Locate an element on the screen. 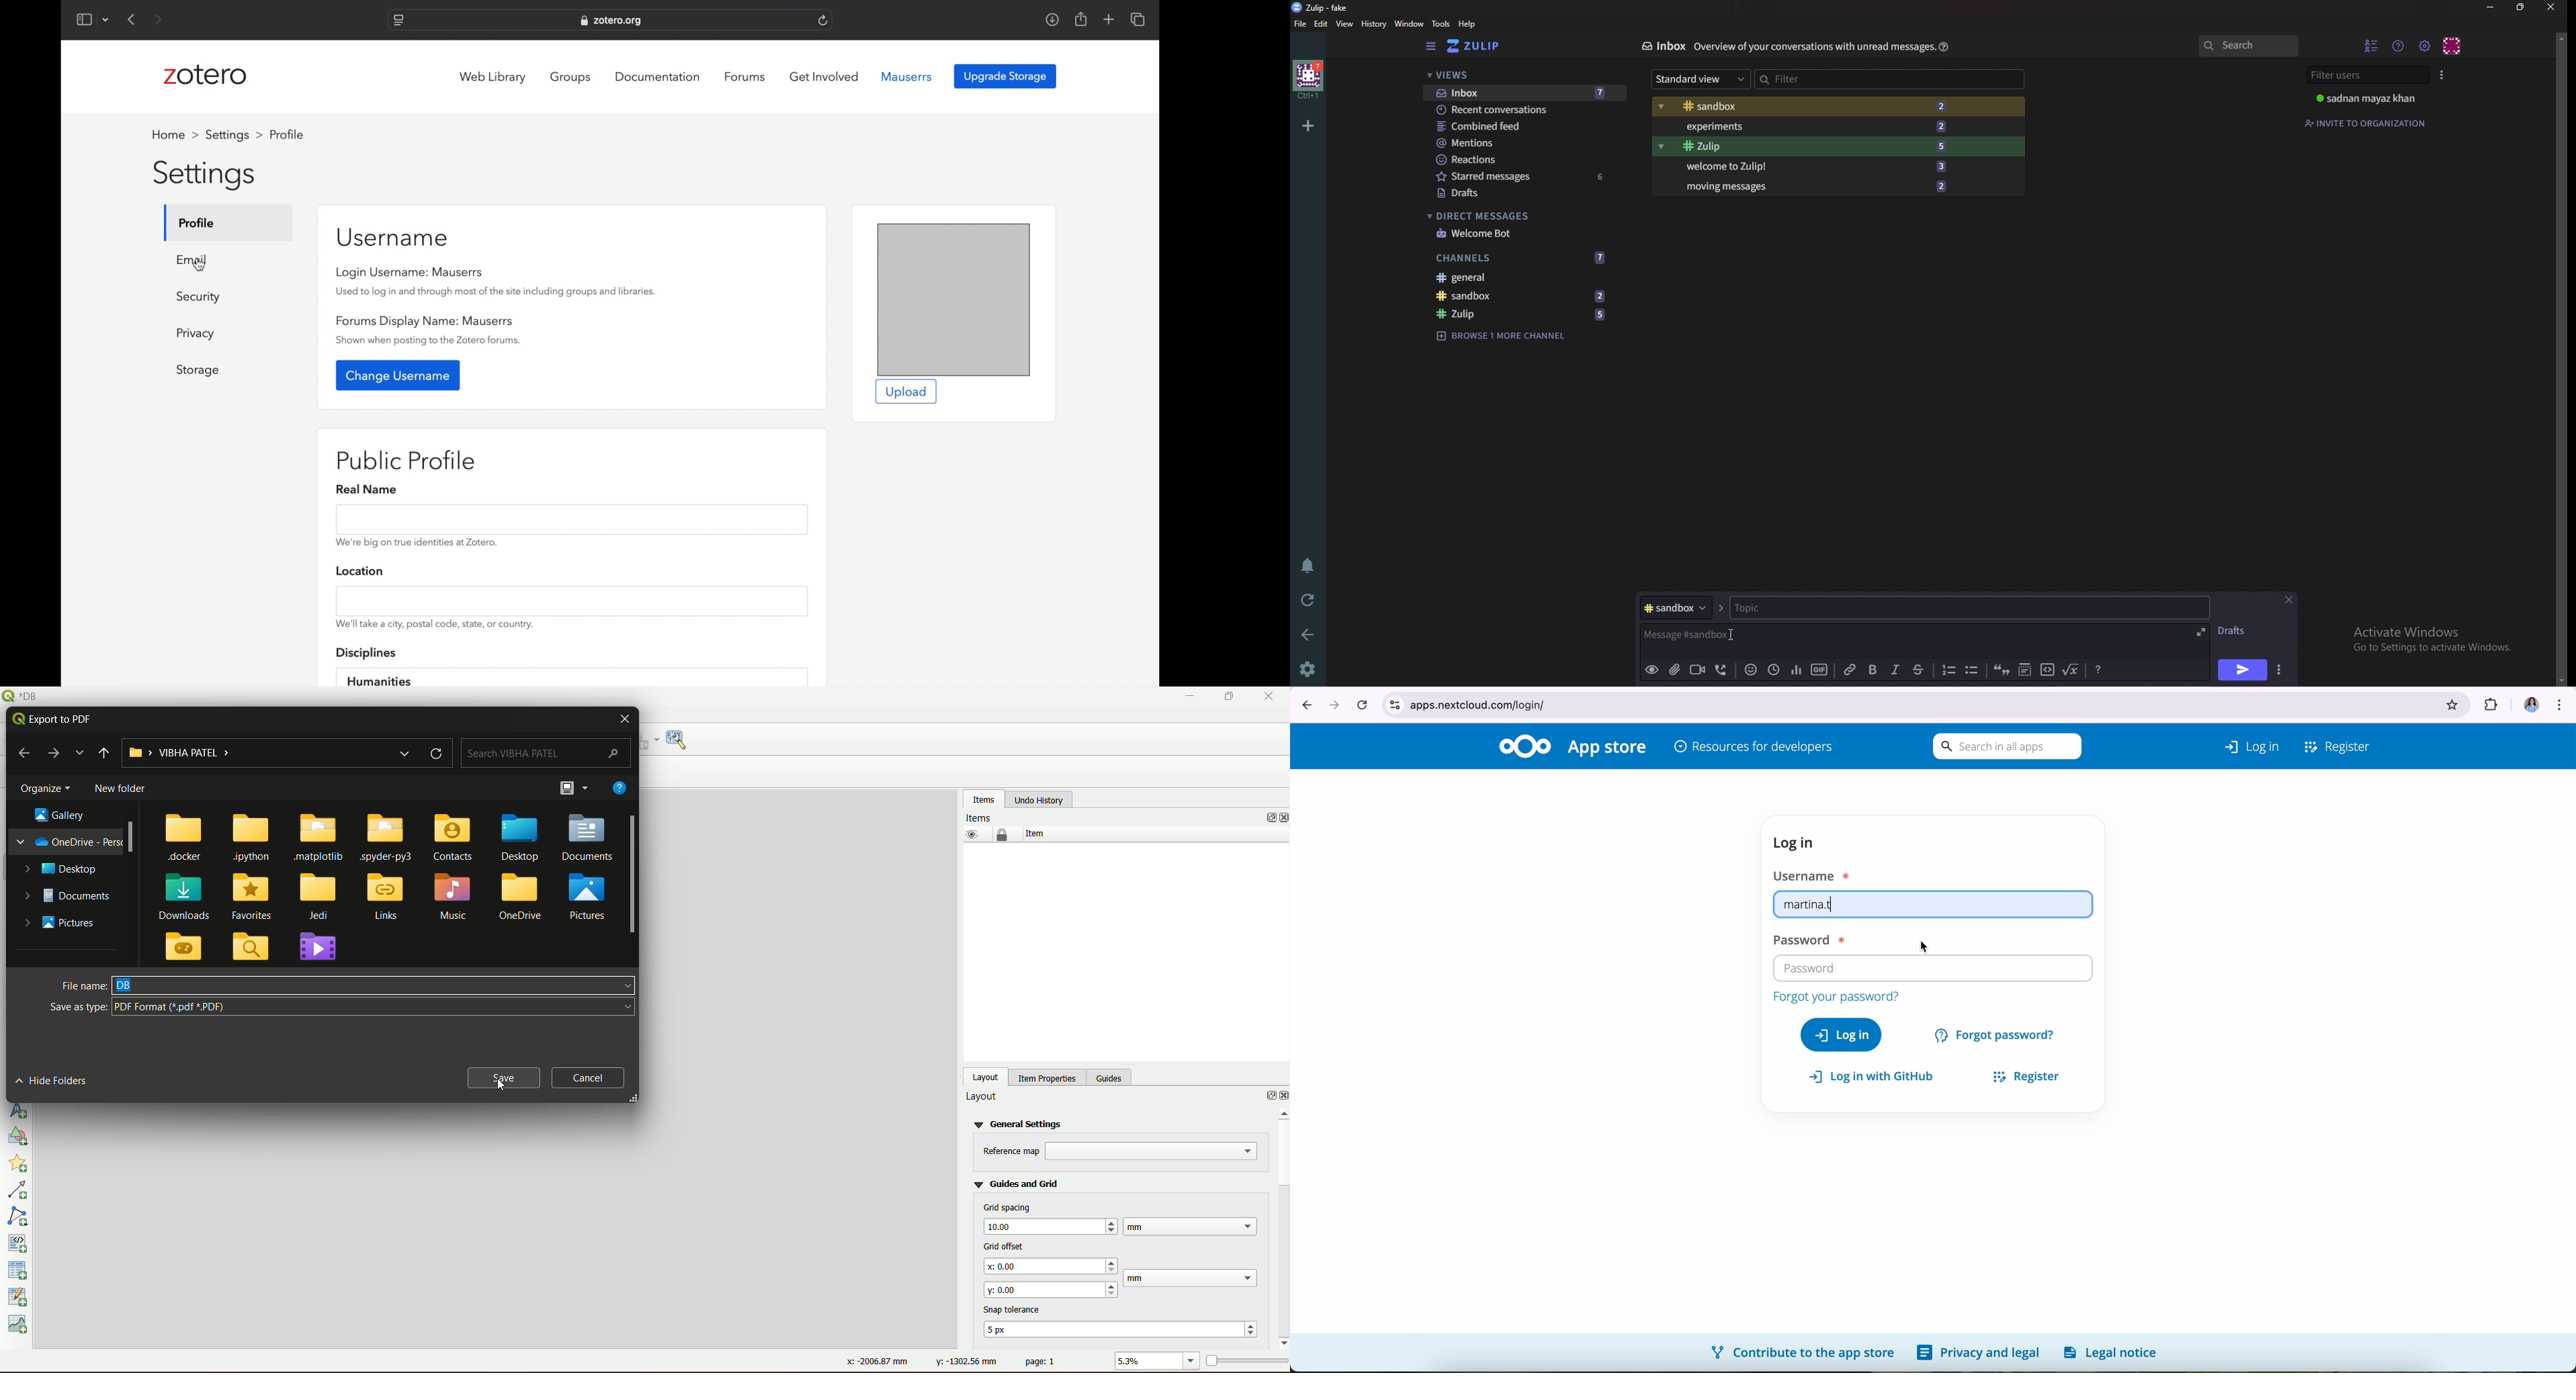 This screenshot has width=2576, height=1400. get involved is located at coordinates (824, 77).